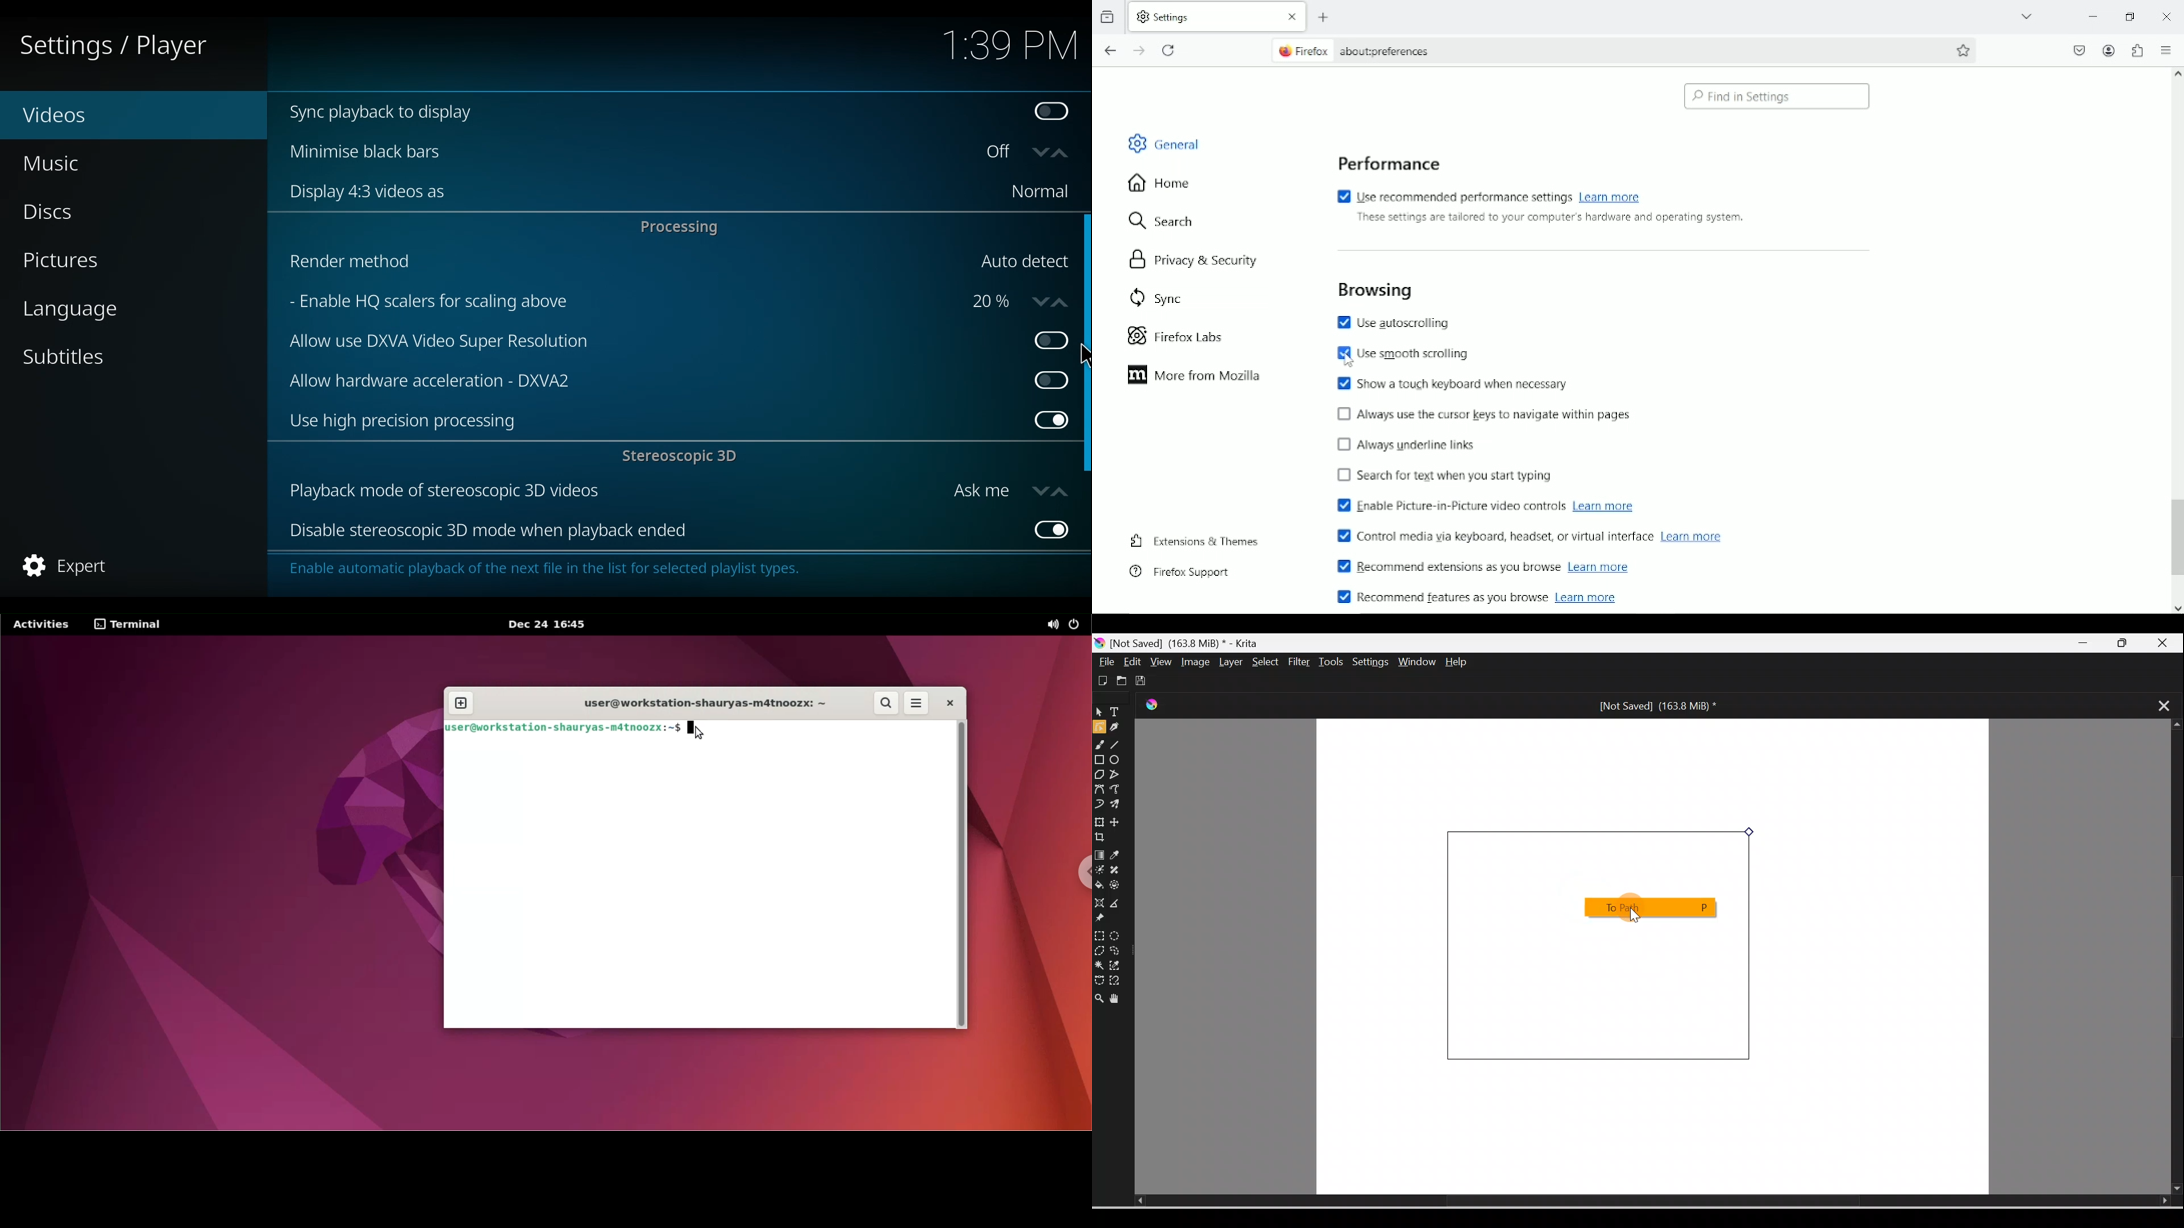 The height and width of the screenshot is (1232, 2184). What do you see at coordinates (1120, 870) in the screenshot?
I see `Smart patch tool` at bounding box center [1120, 870].